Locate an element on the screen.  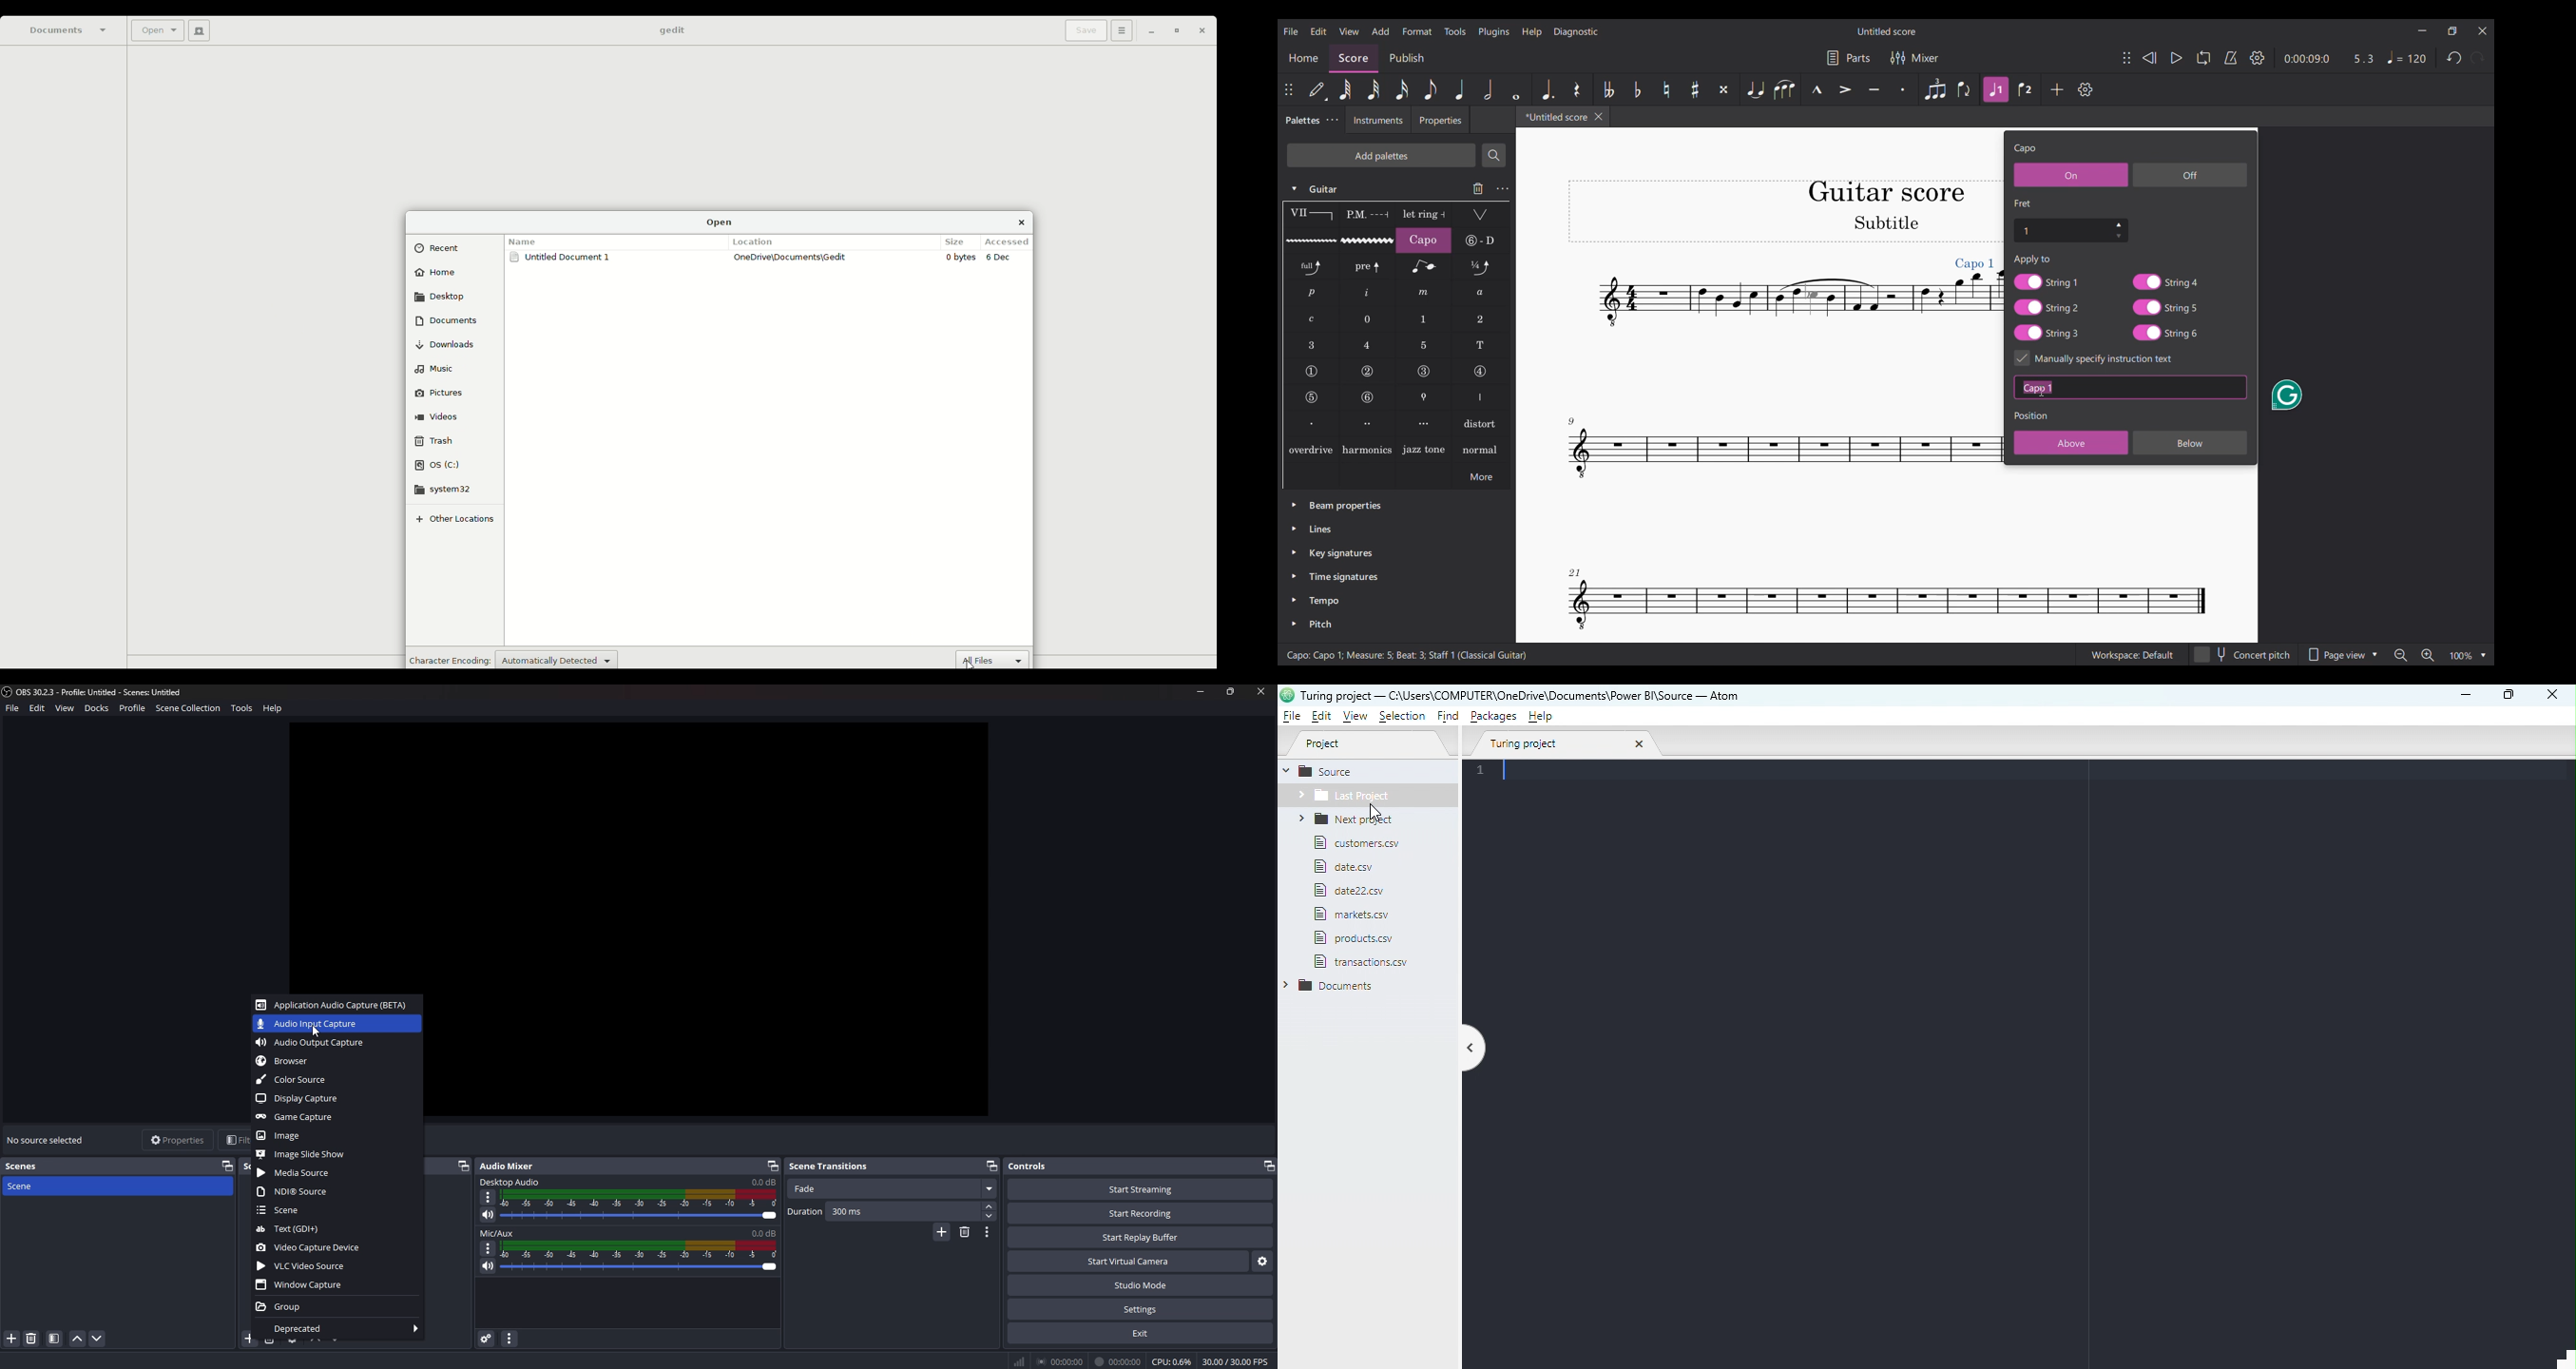
game capture is located at coordinates (336, 1117).